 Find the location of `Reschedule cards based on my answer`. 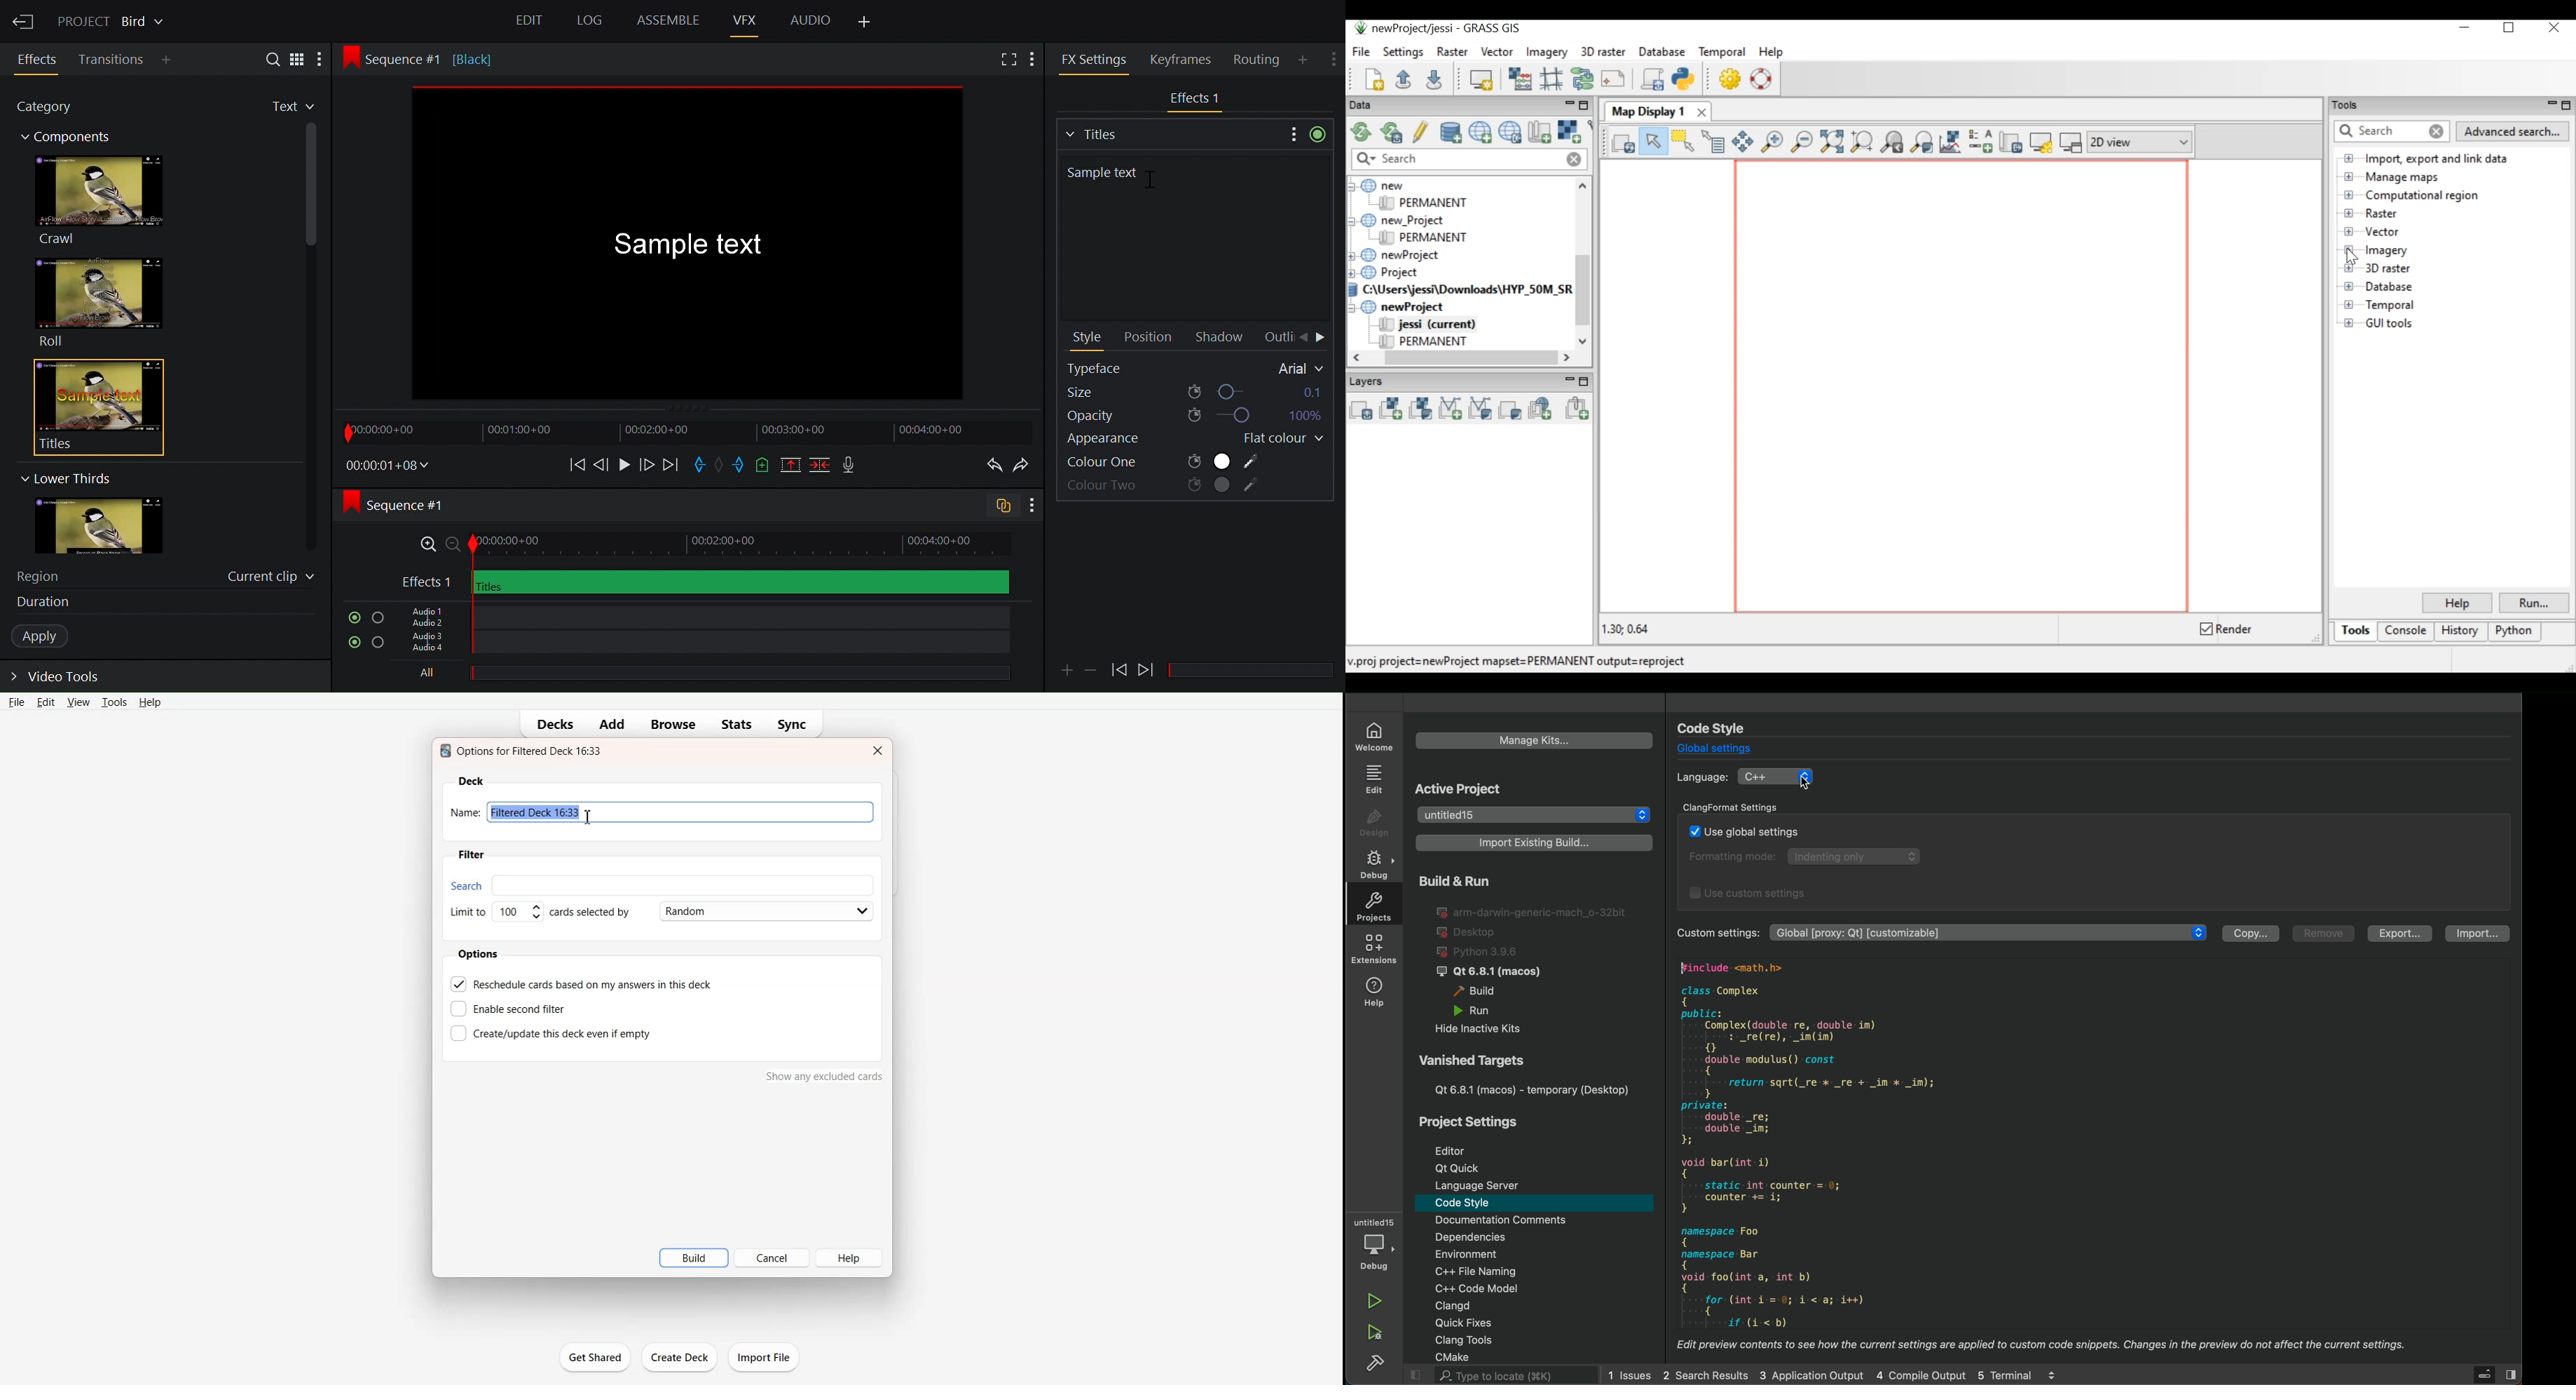

Reschedule cards based on my answer is located at coordinates (583, 983).